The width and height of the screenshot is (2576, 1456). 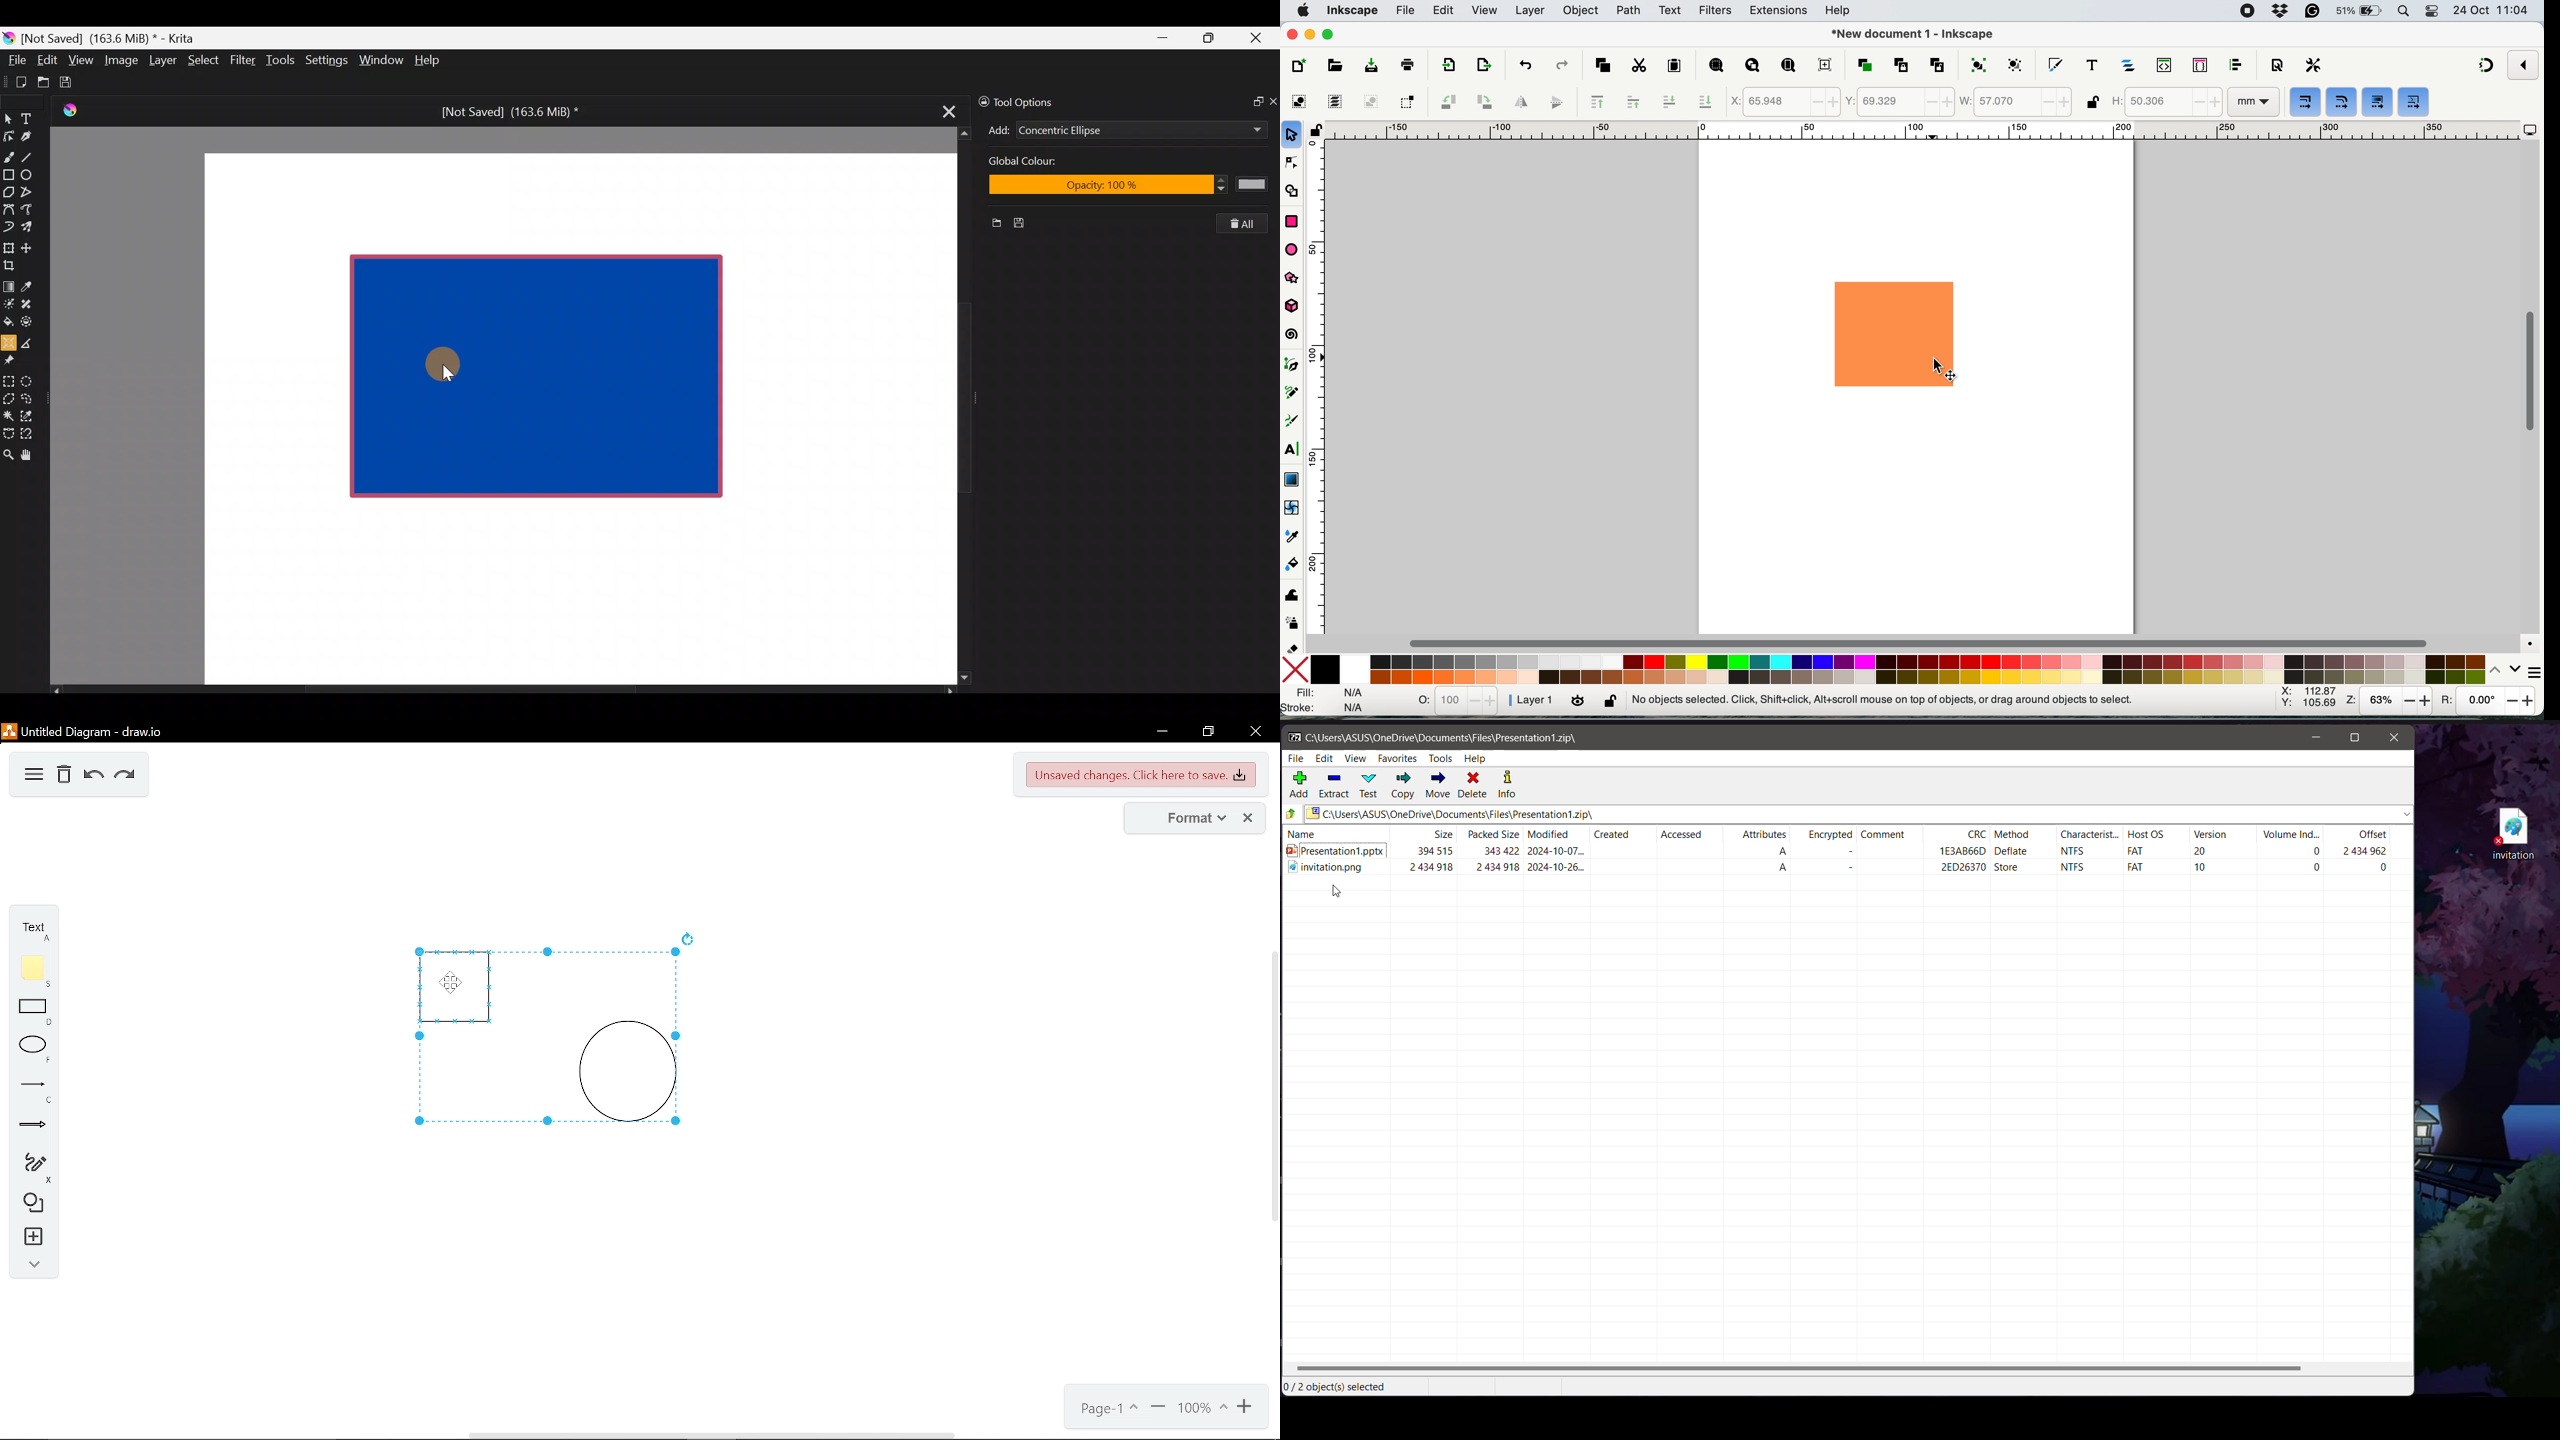 I want to click on current zoom, so click(x=1201, y=1409).